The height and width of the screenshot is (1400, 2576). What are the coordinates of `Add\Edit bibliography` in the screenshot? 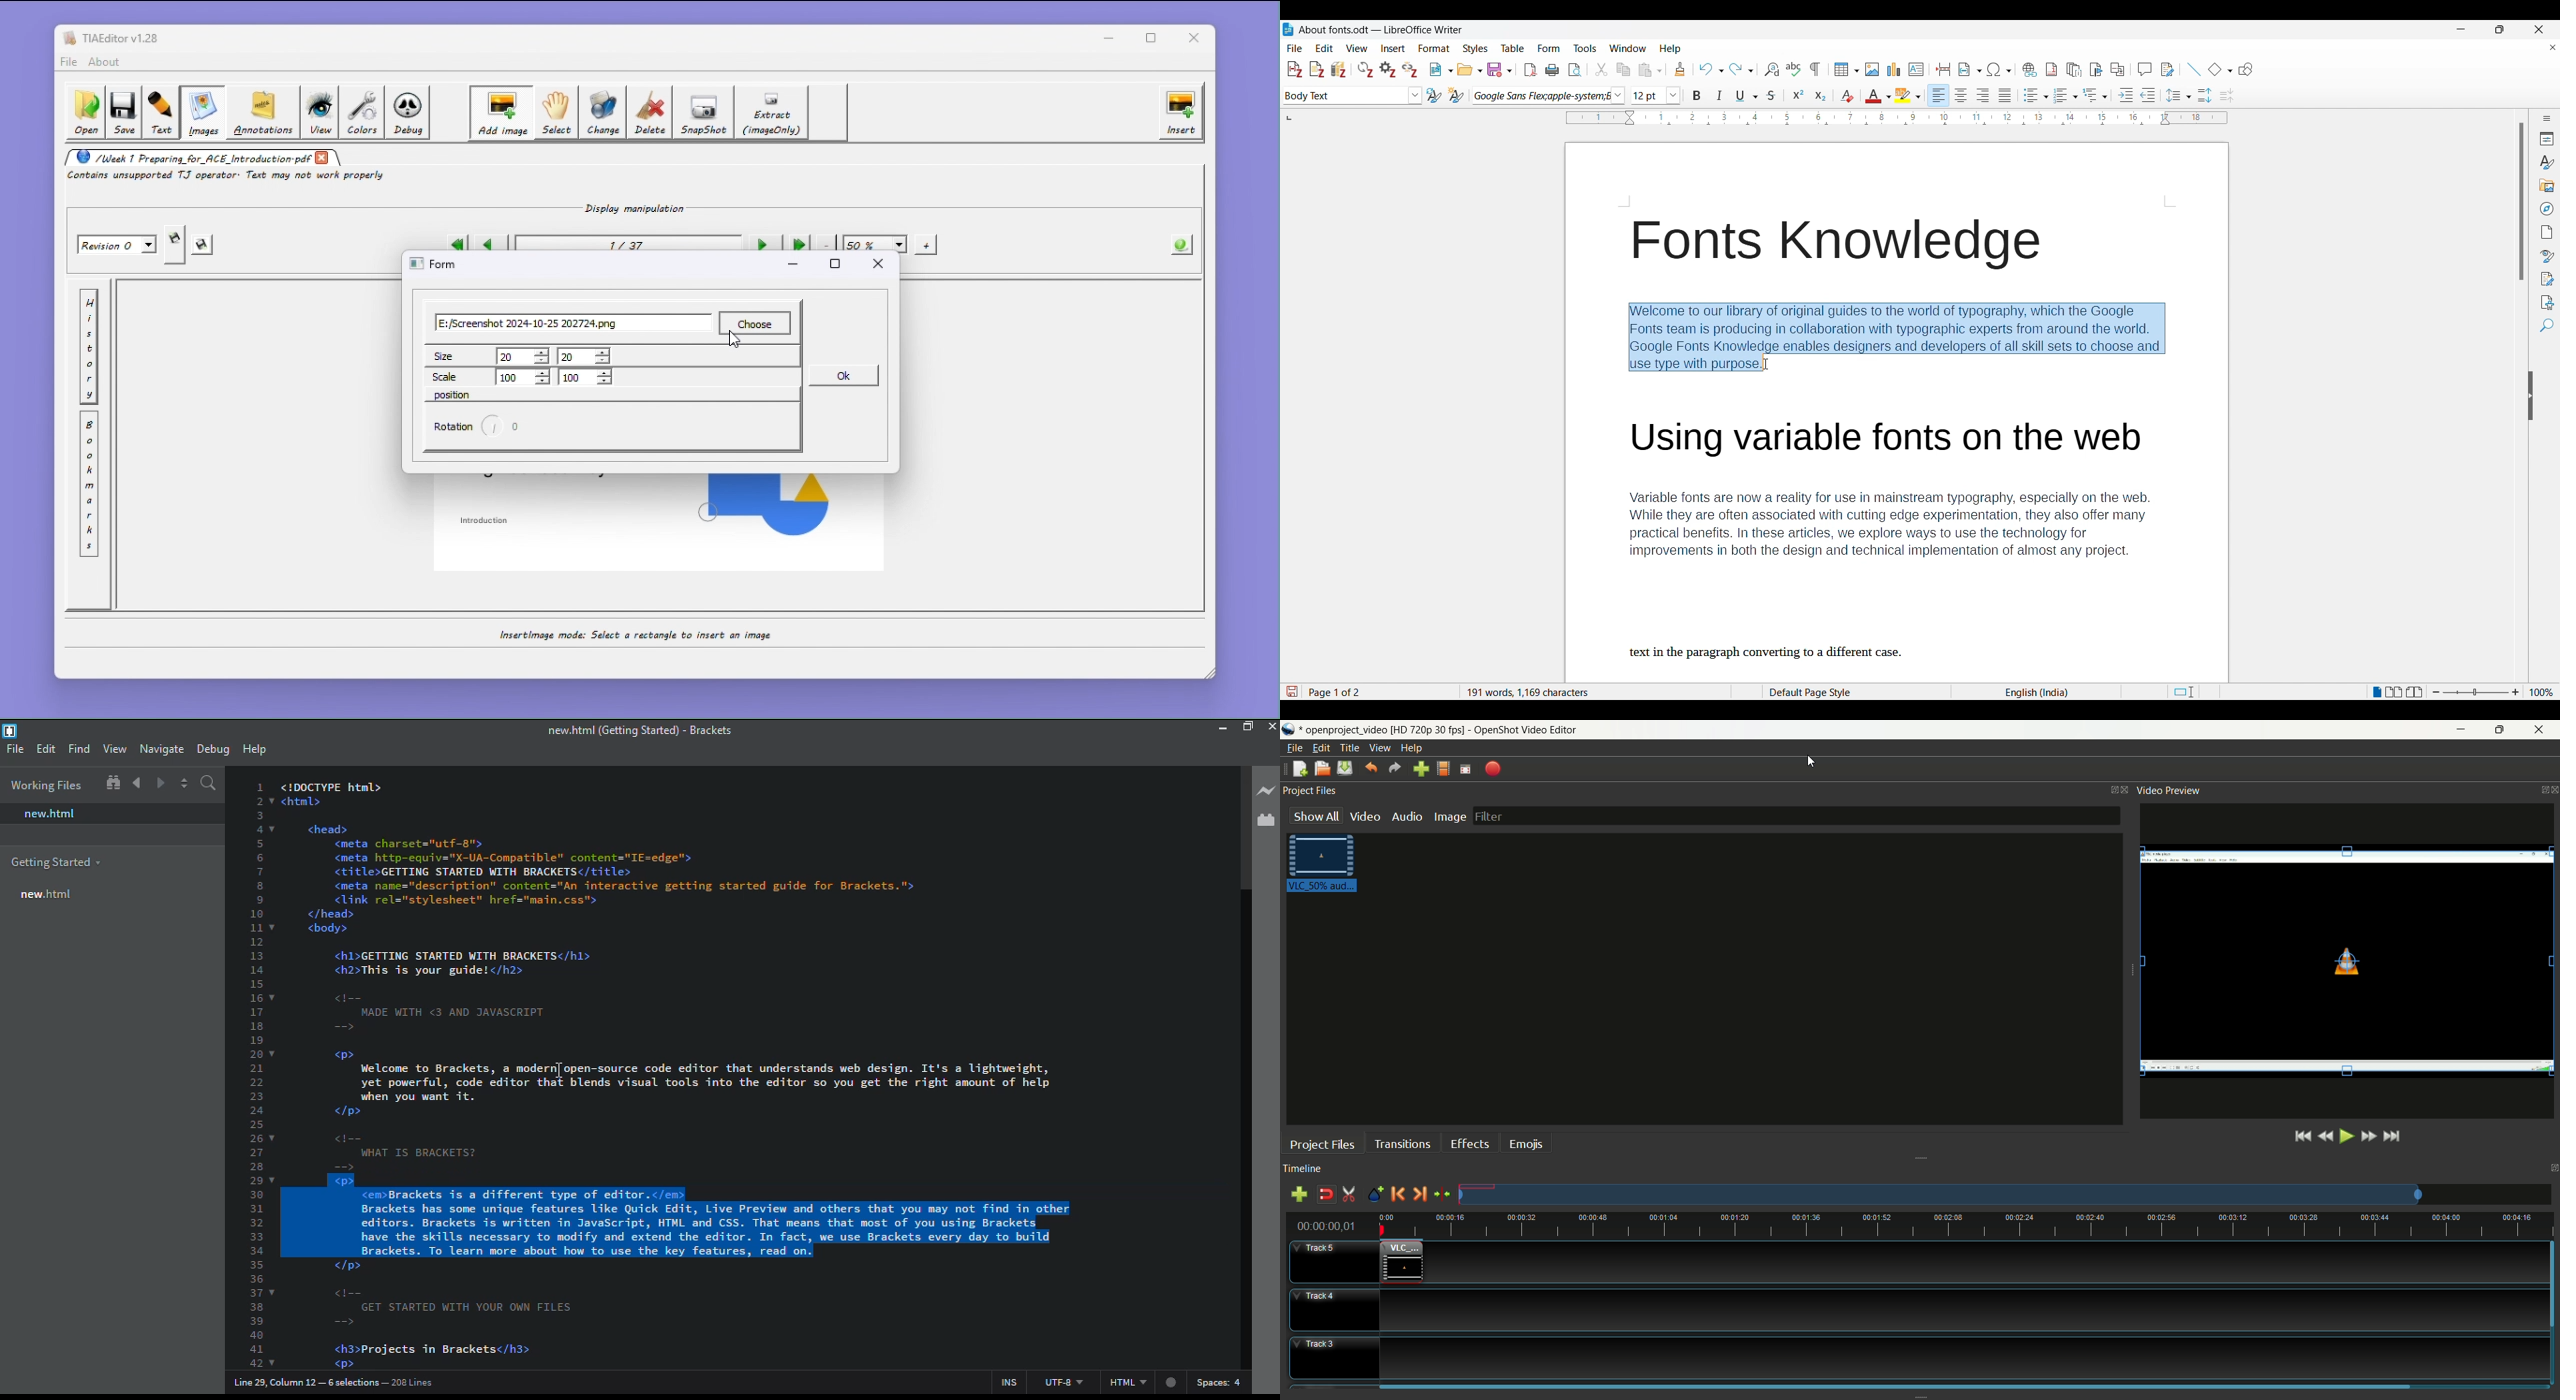 It's located at (1339, 69).